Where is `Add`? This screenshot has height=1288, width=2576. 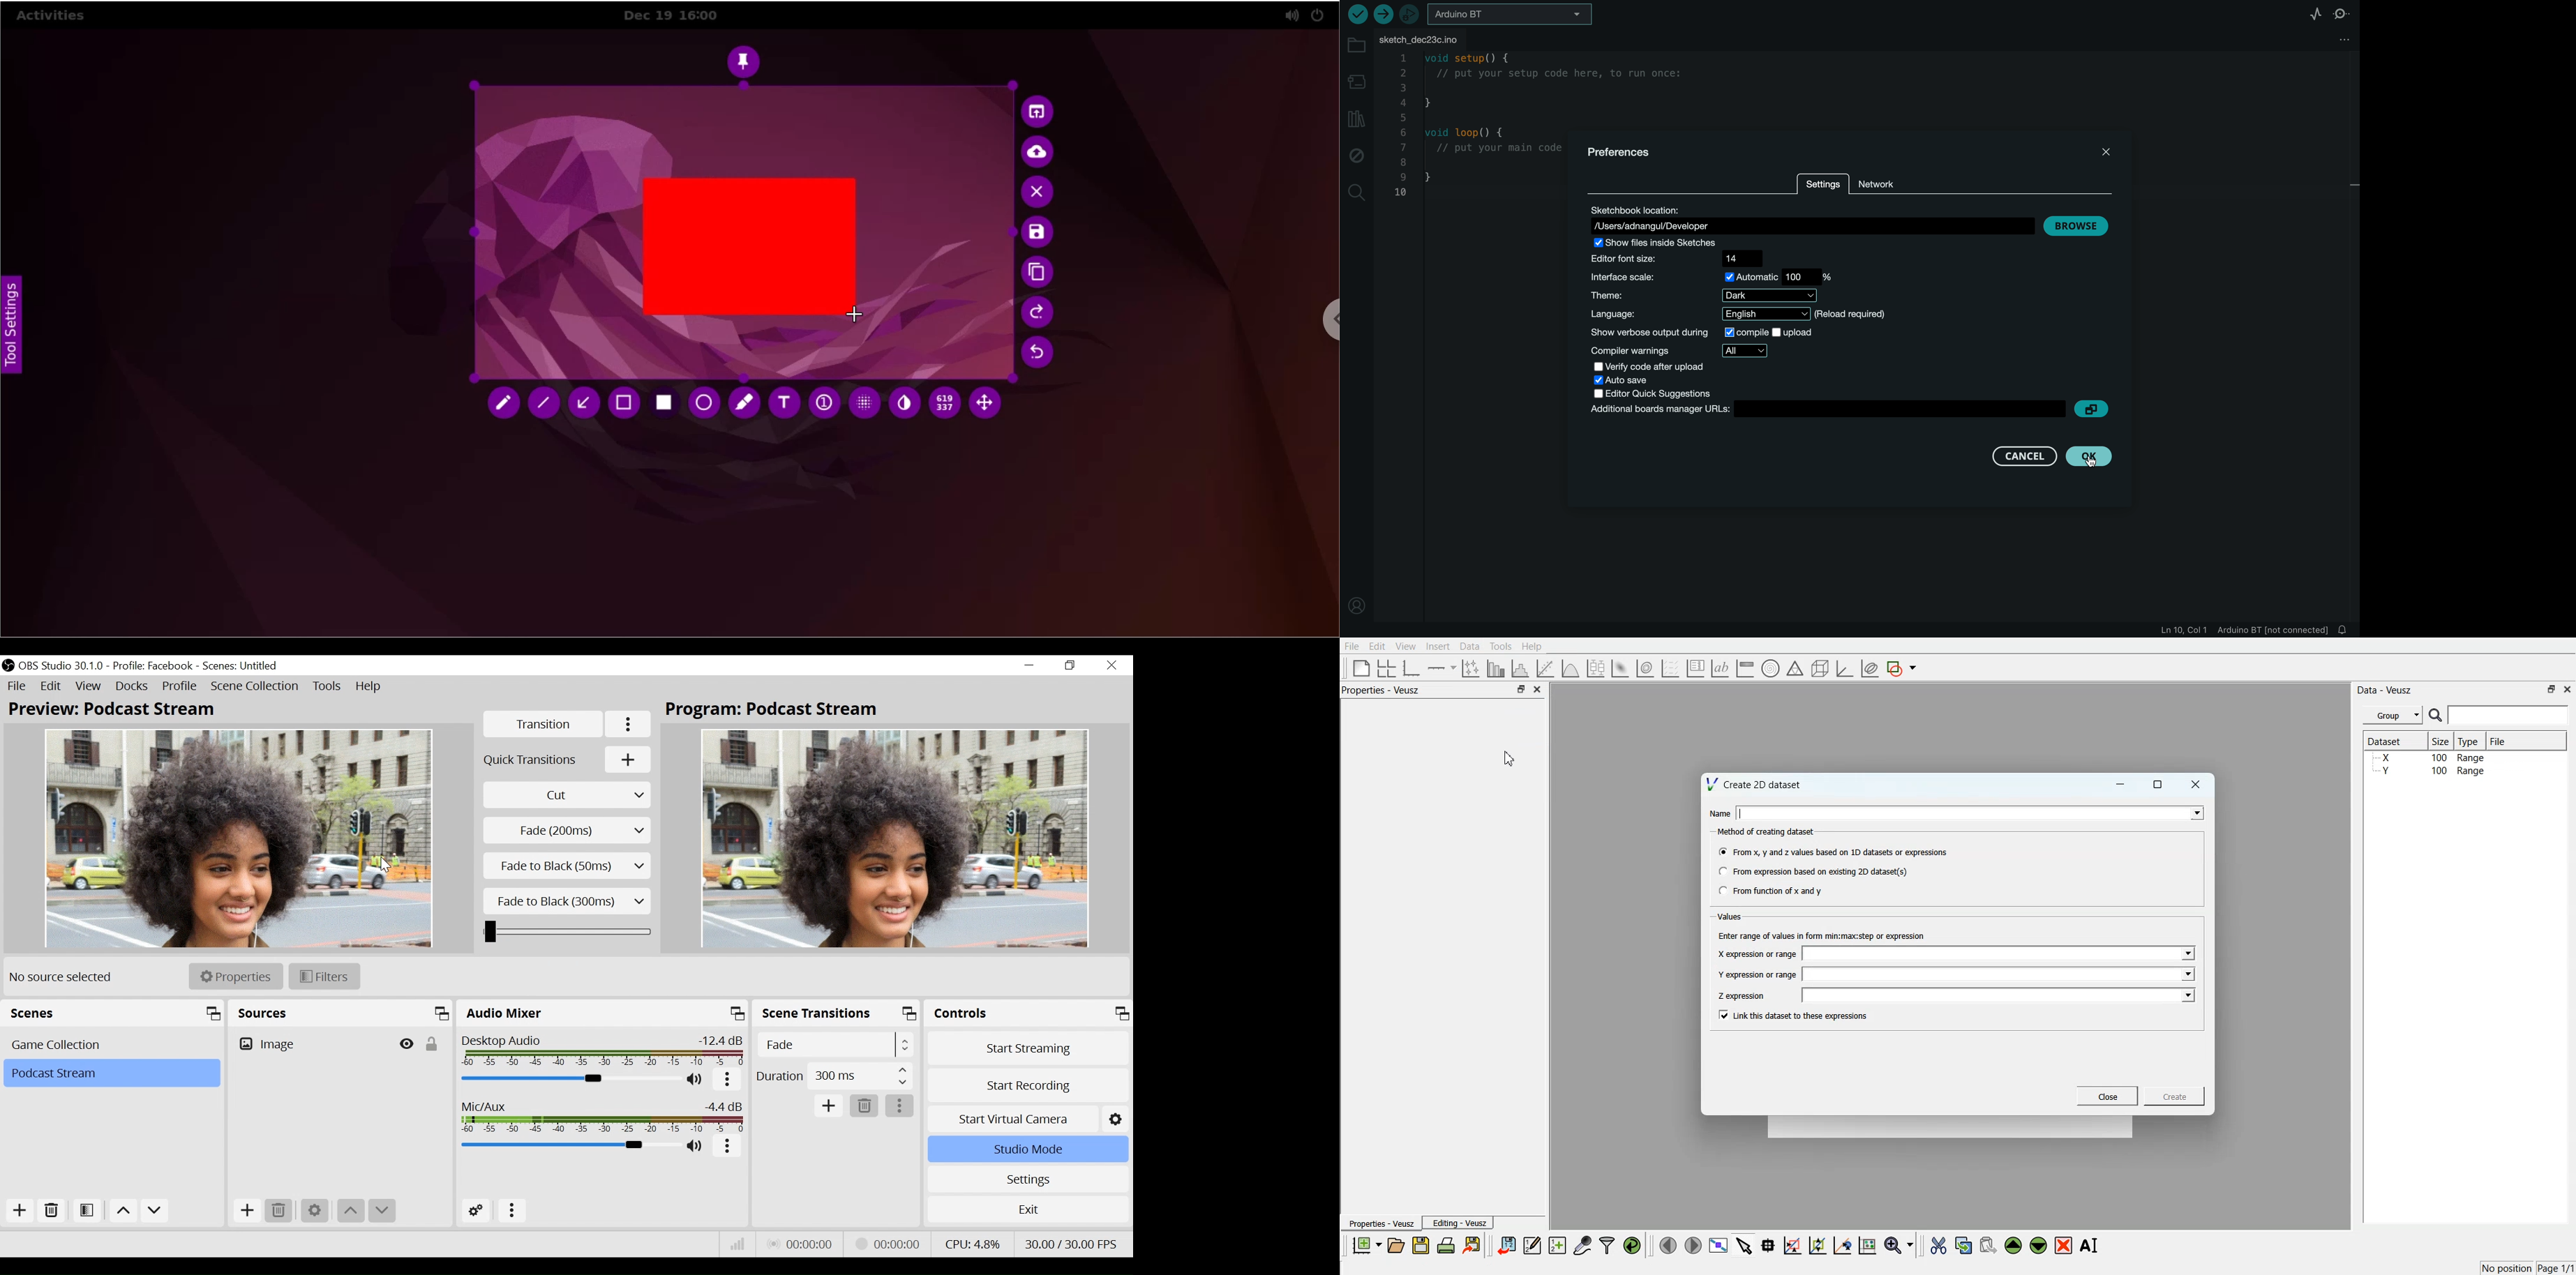 Add is located at coordinates (828, 1106).